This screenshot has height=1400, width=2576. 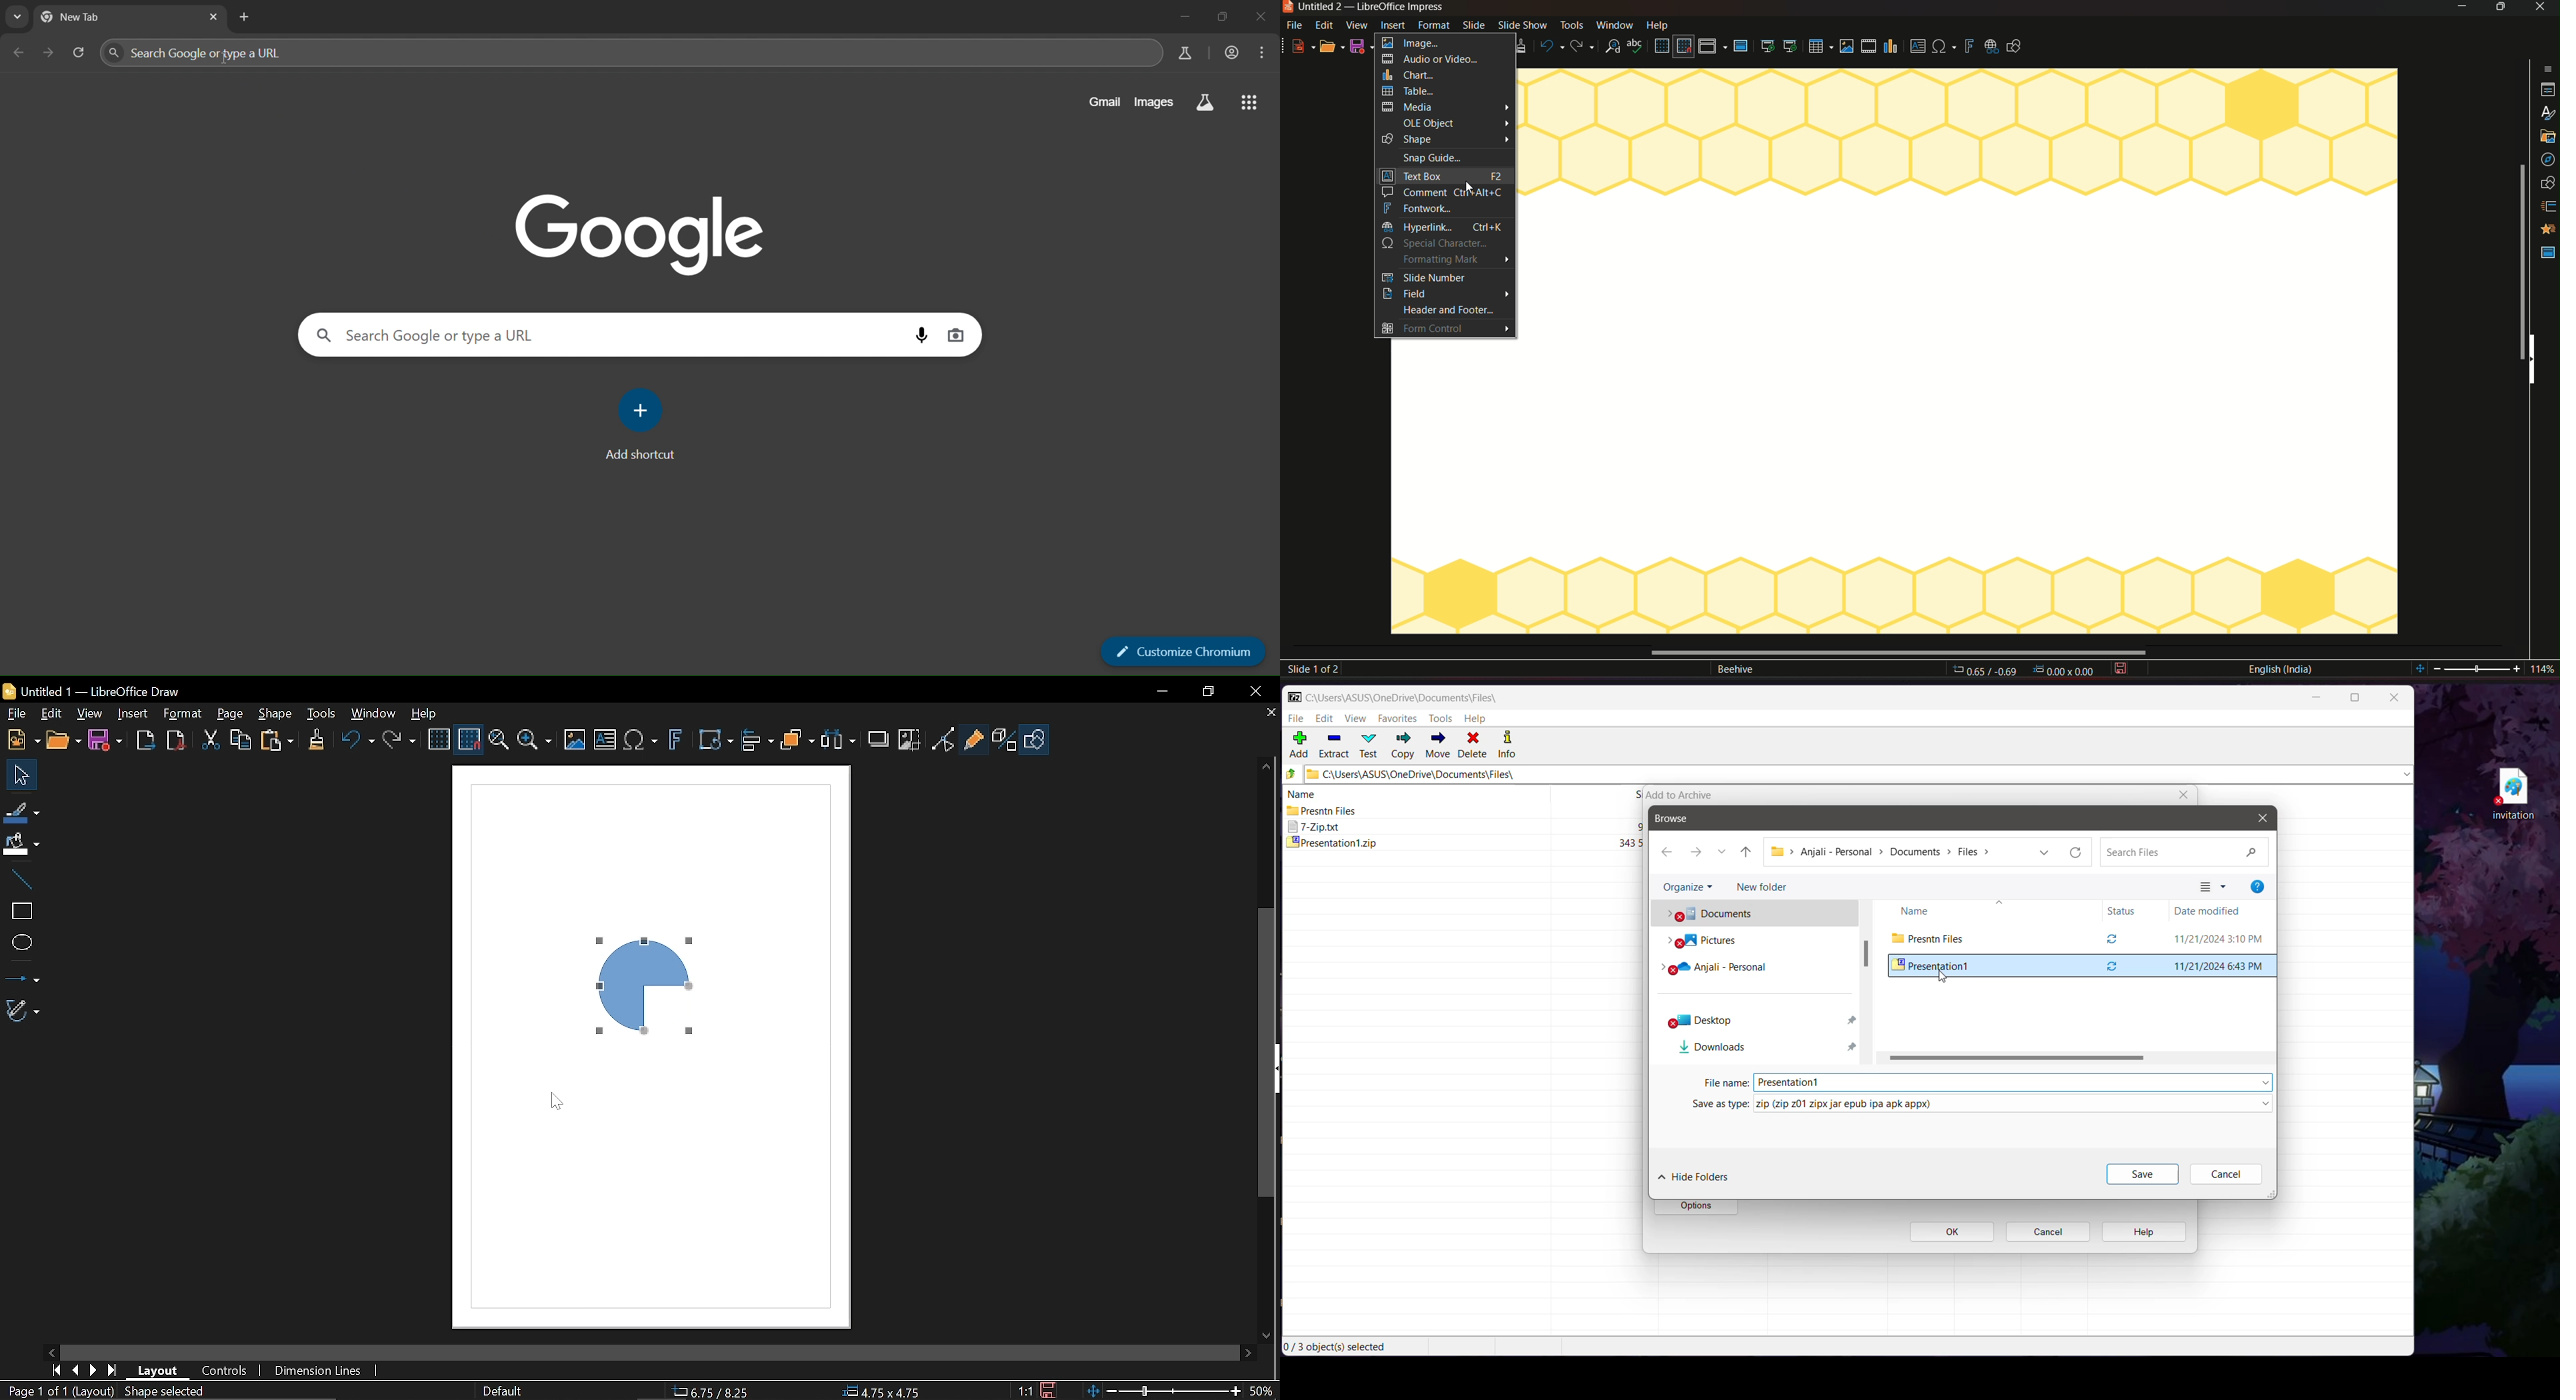 What do you see at coordinates (647, 986) in the screenshot?
I see `Quarter Circle (object flipped vertically)` at bounding box center [647, 986].